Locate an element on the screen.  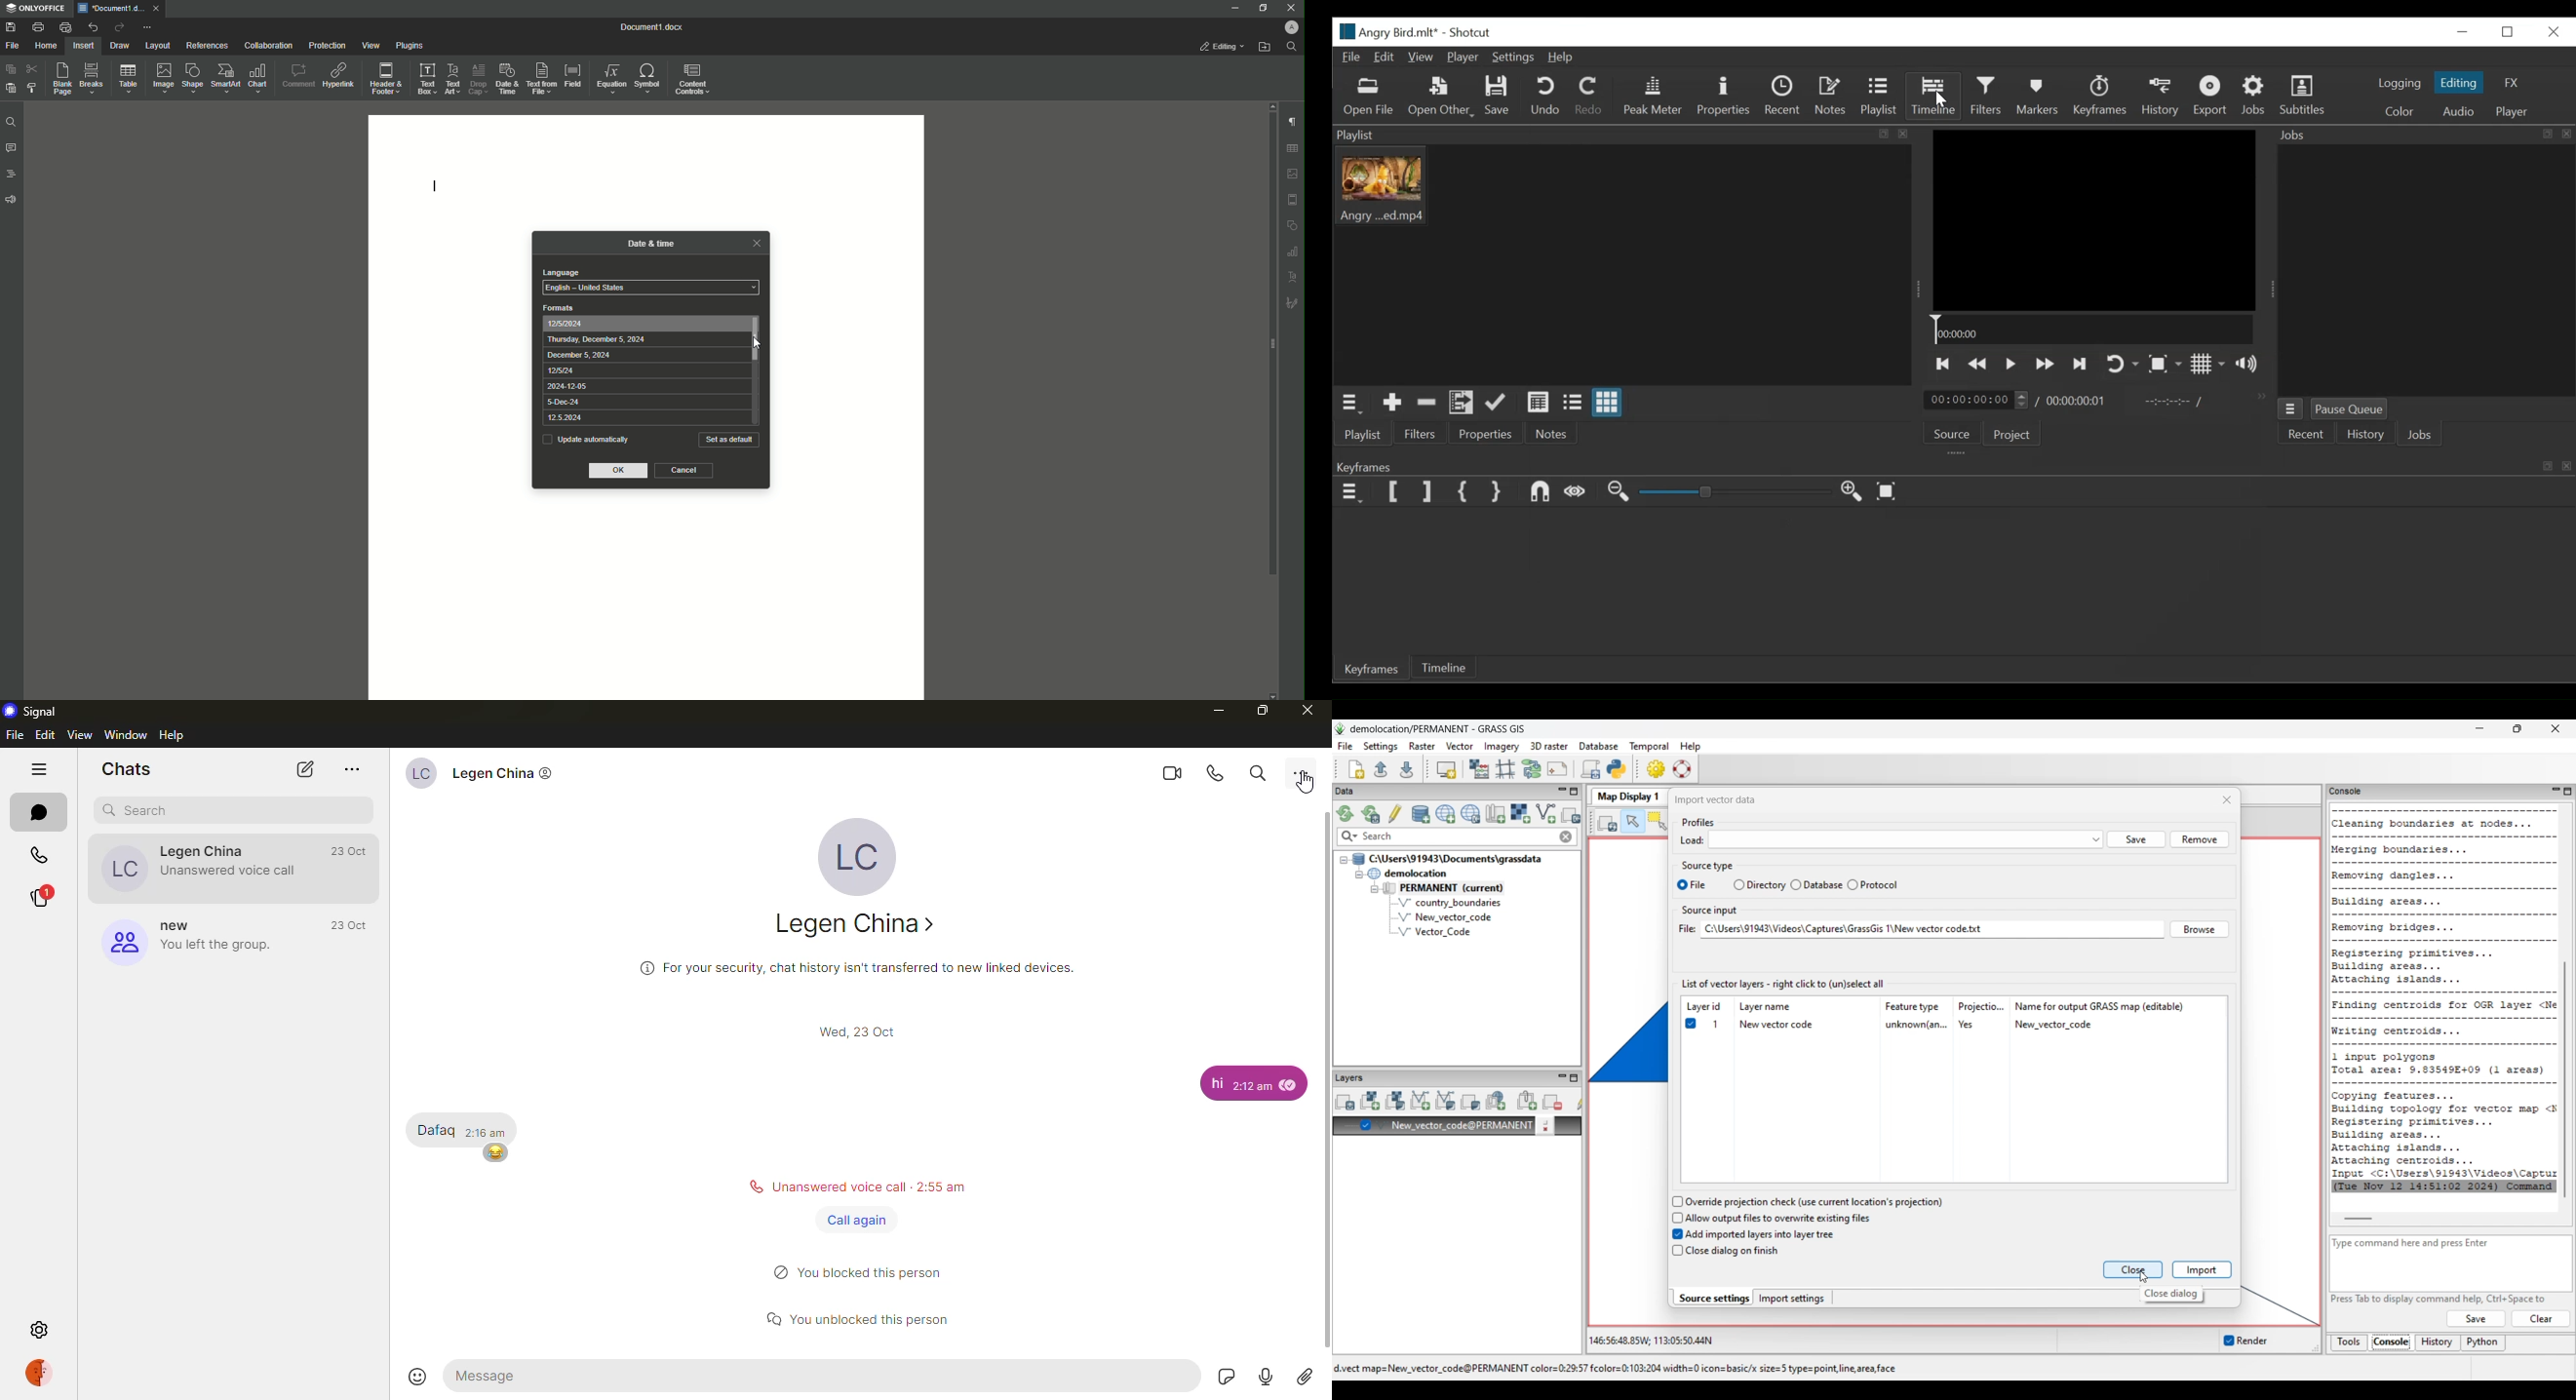
Update automatically is located at coordinates (585, 439).